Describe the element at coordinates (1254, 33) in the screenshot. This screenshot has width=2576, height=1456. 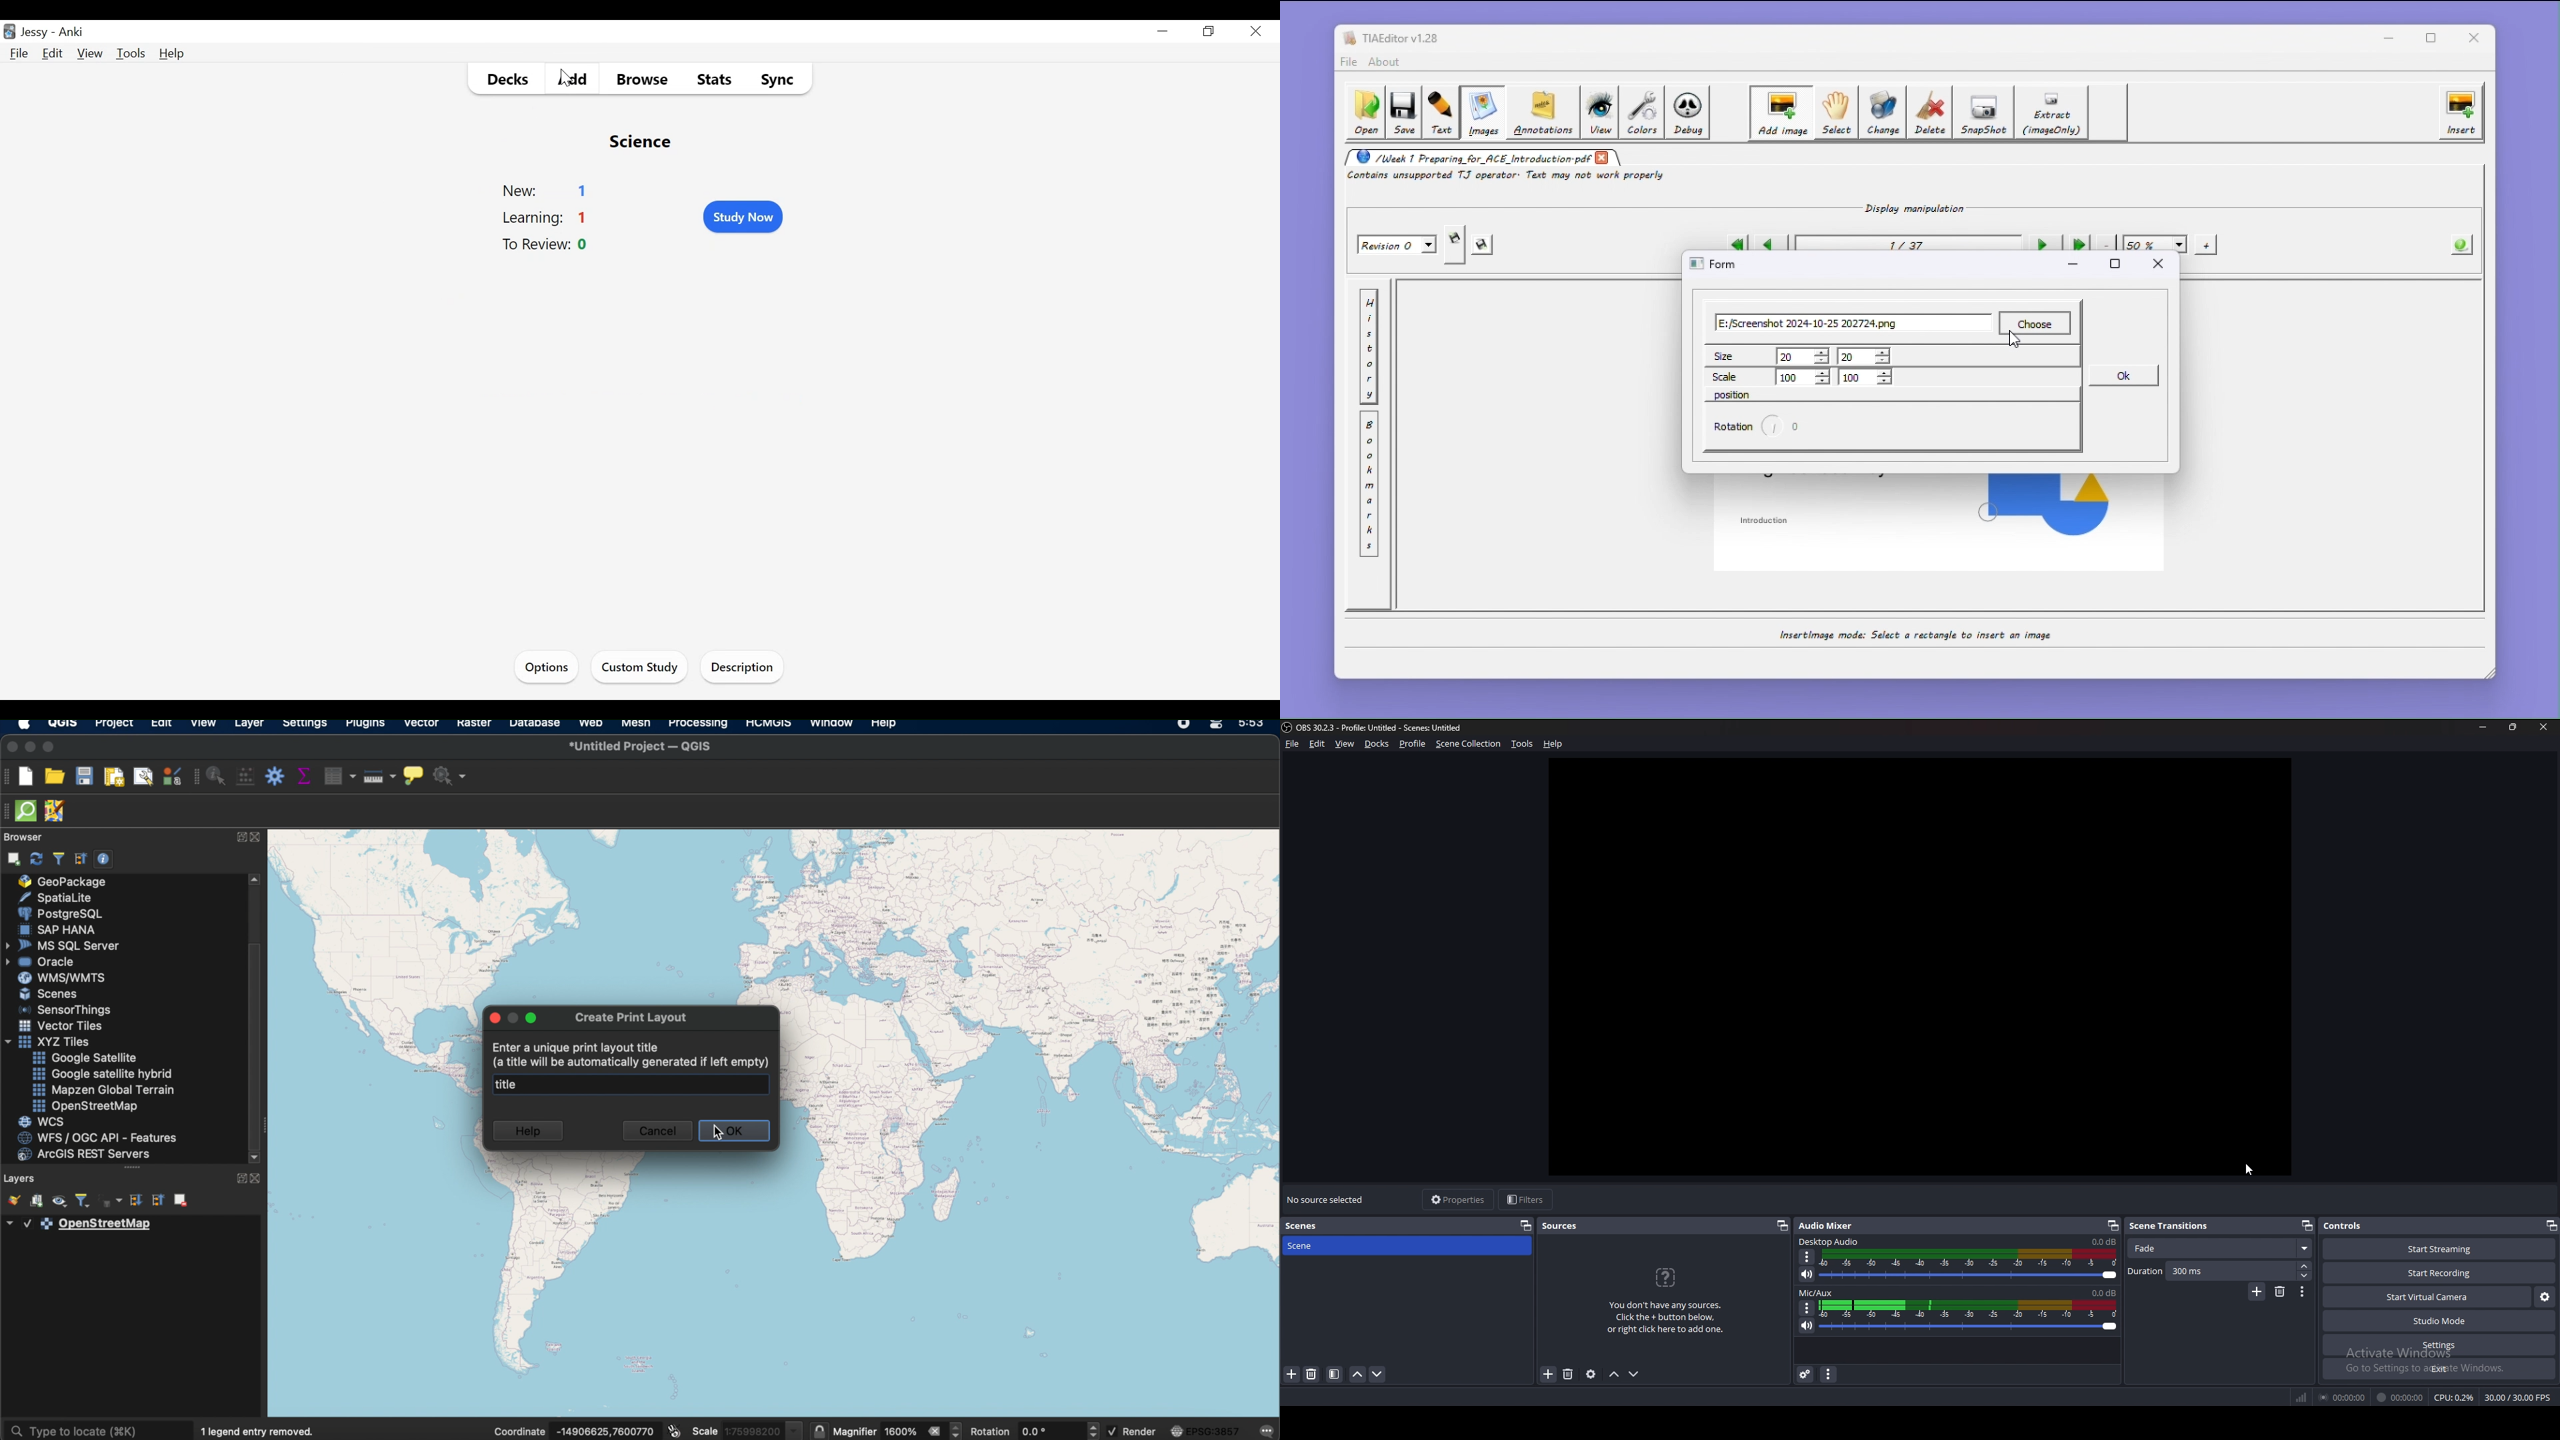
I see `Close` at that location.